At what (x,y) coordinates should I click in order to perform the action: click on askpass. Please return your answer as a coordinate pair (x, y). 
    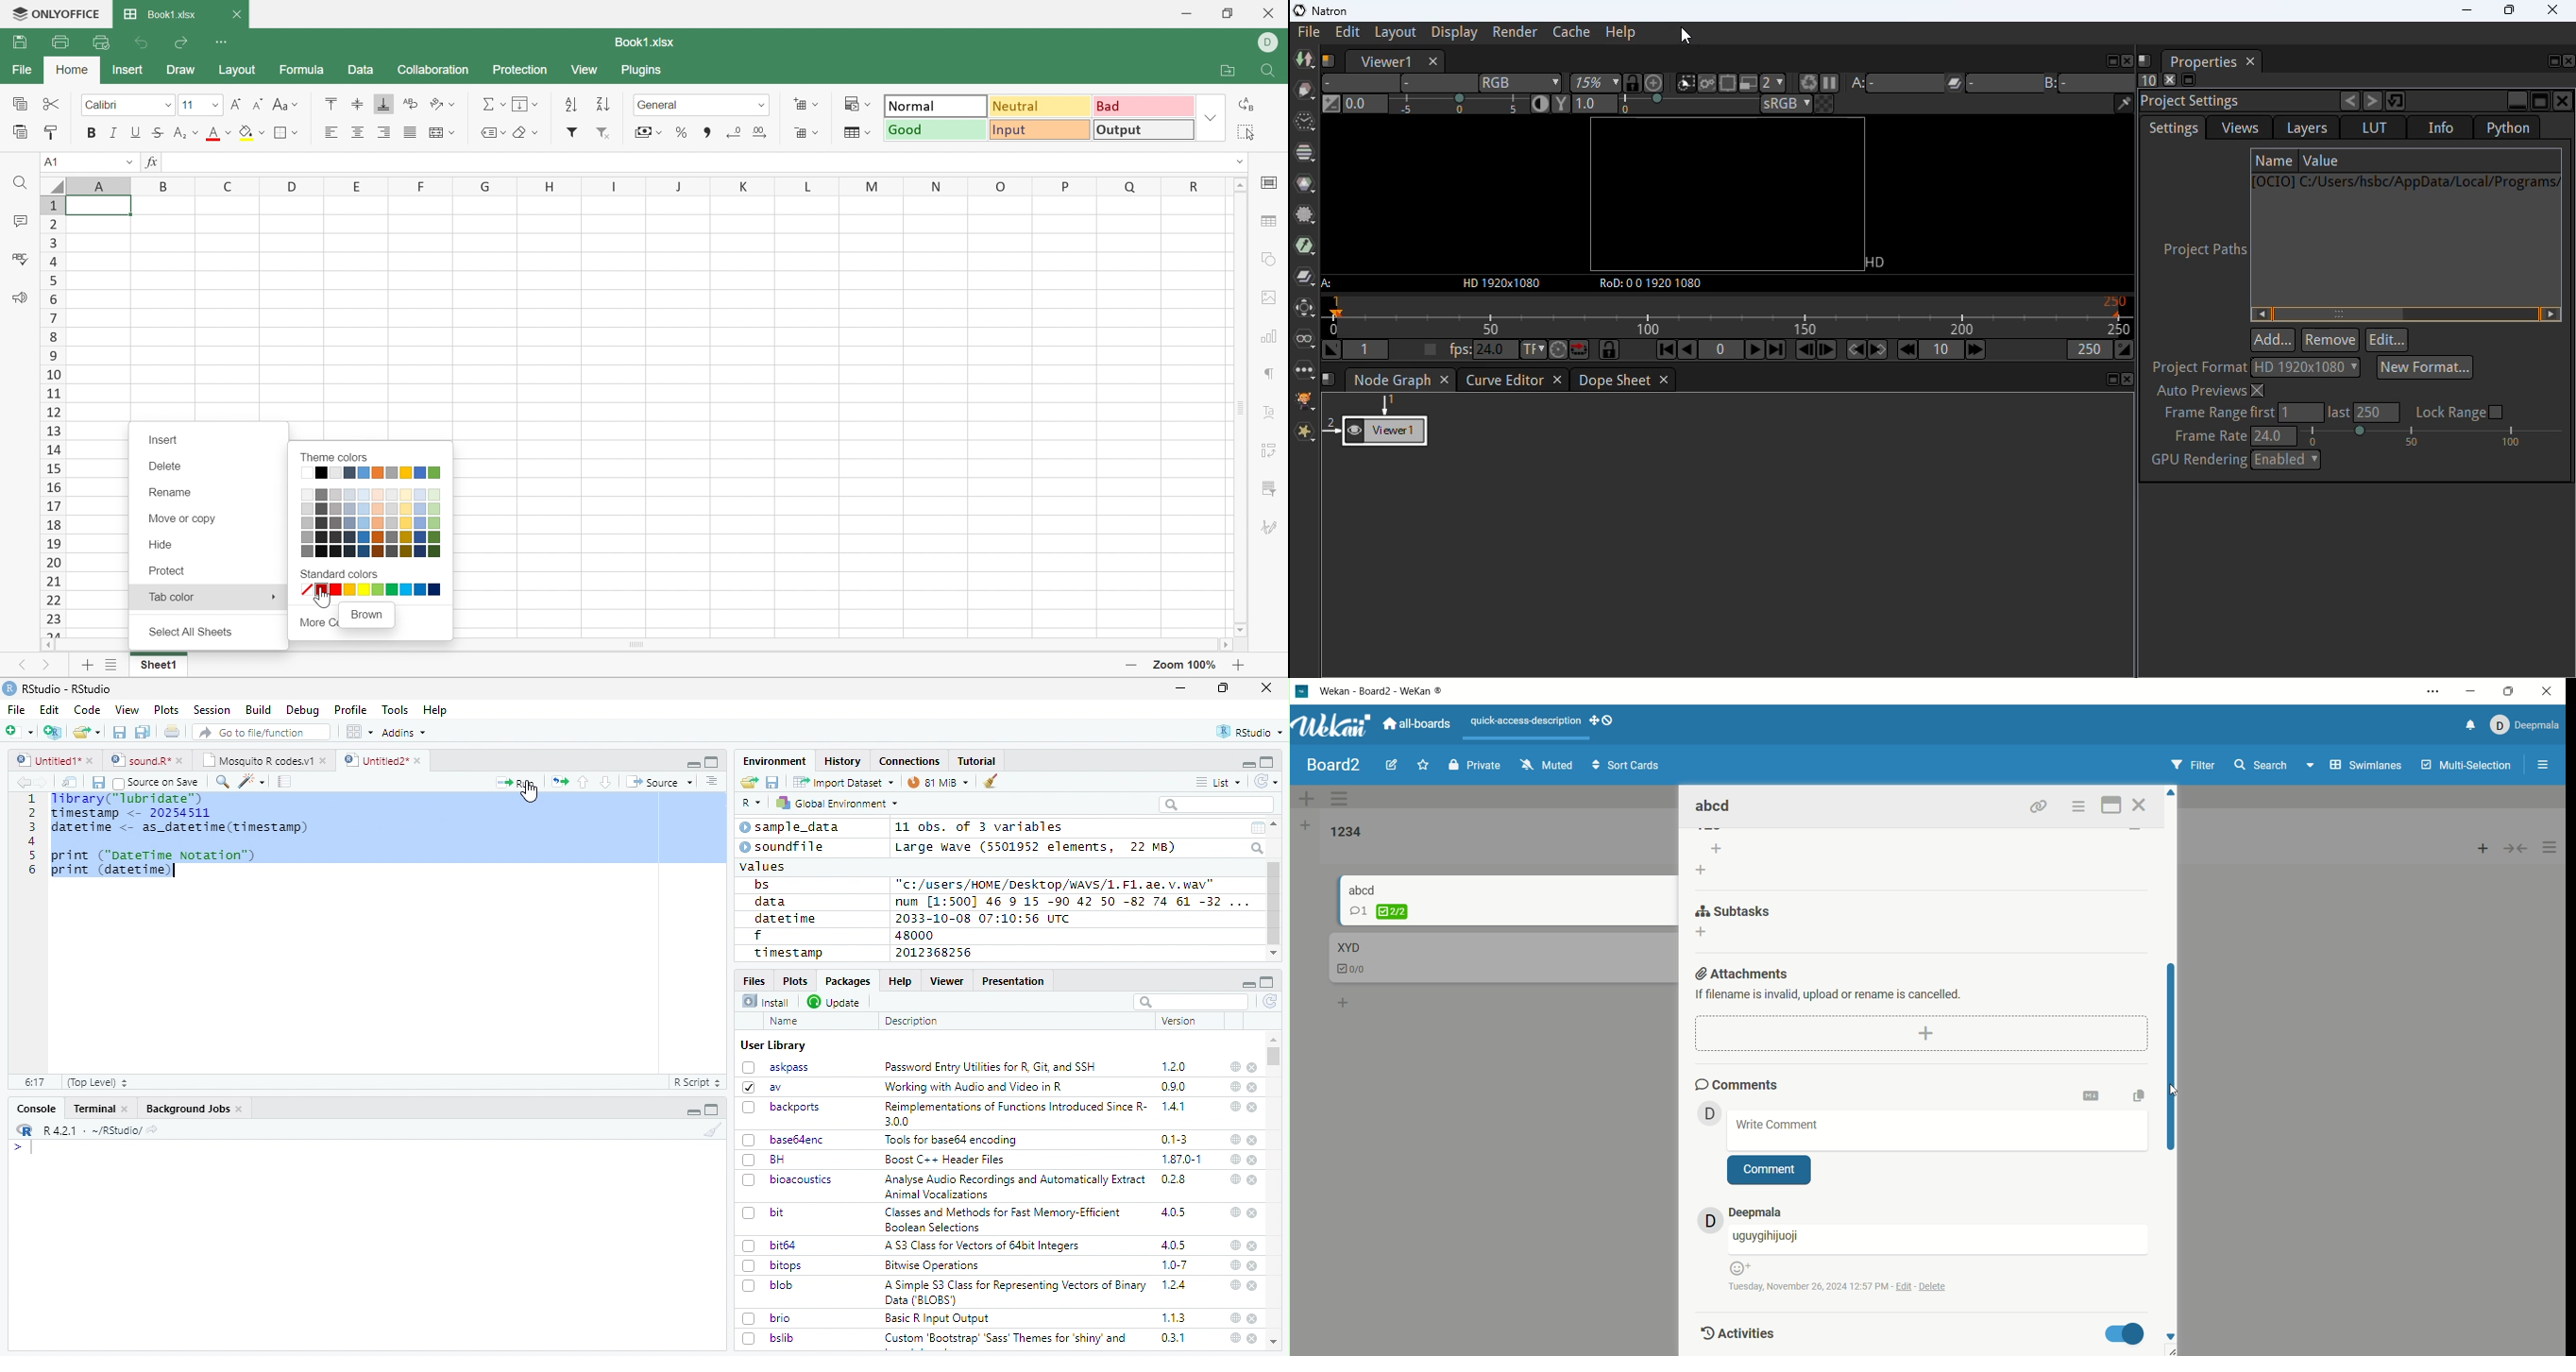
    Looking at the image, I should click on (774, 1067).